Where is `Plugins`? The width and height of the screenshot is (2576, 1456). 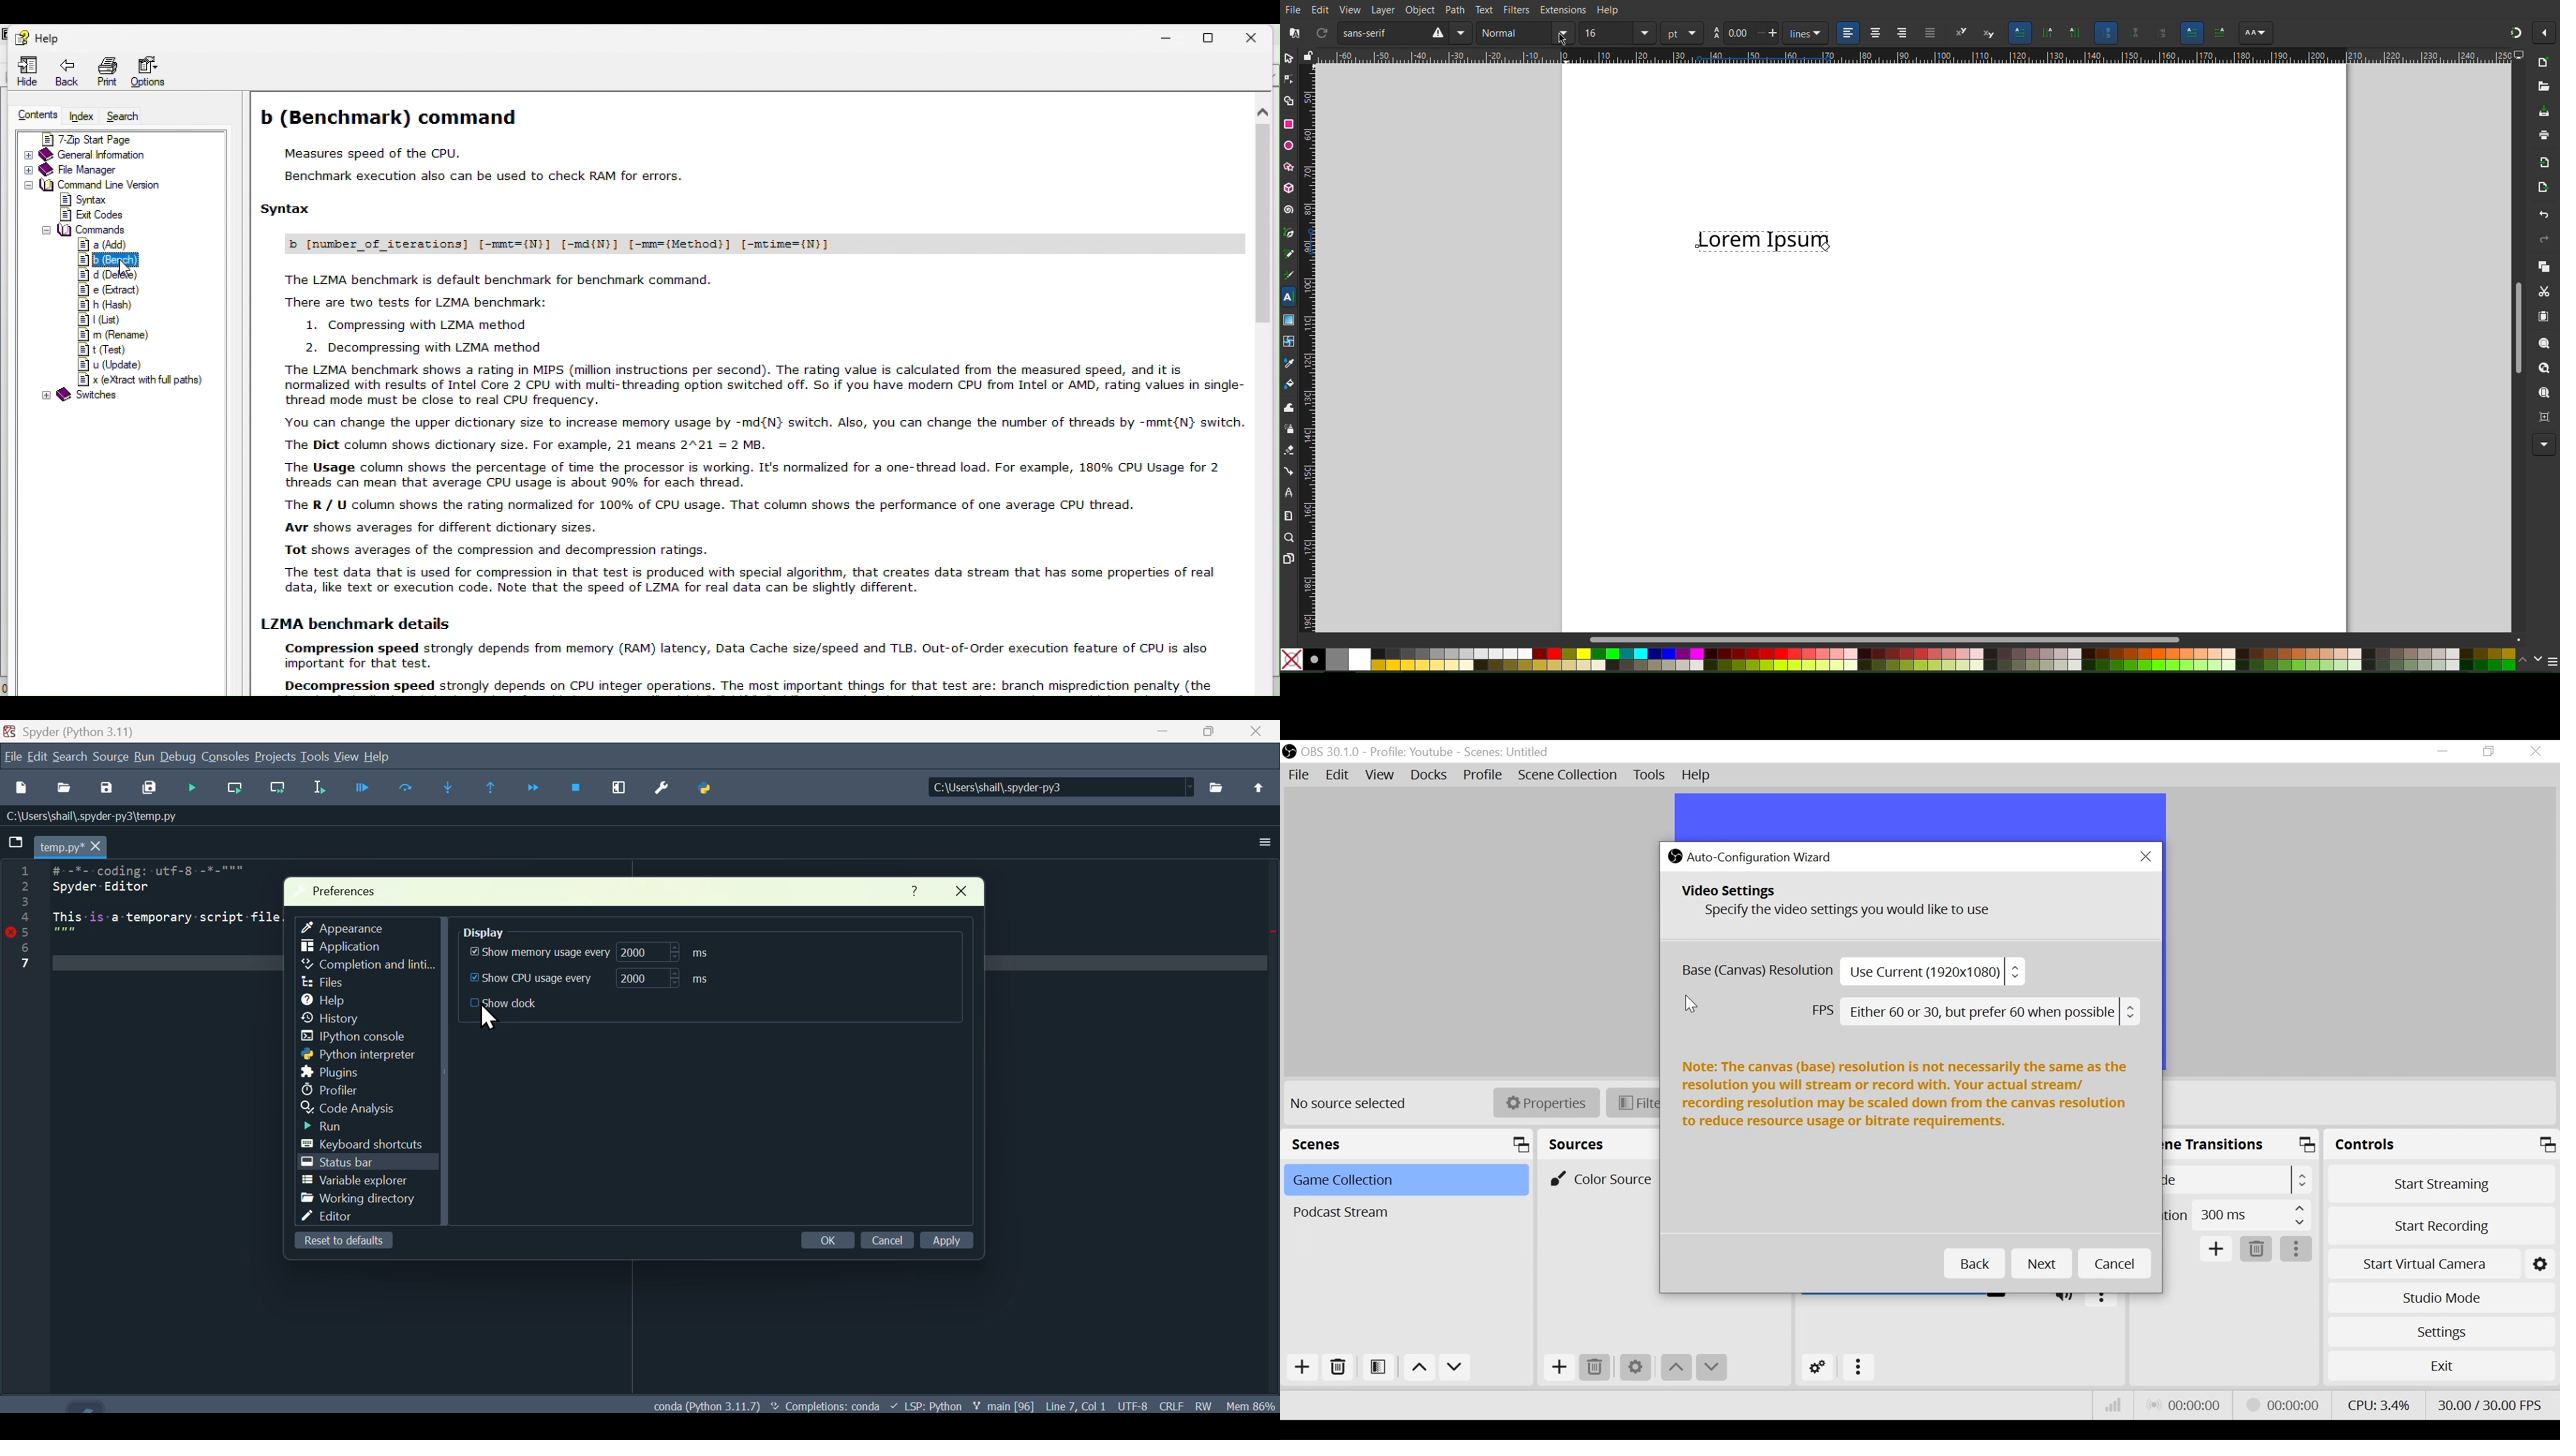
Plugins is located at coordinates (329, 1072).